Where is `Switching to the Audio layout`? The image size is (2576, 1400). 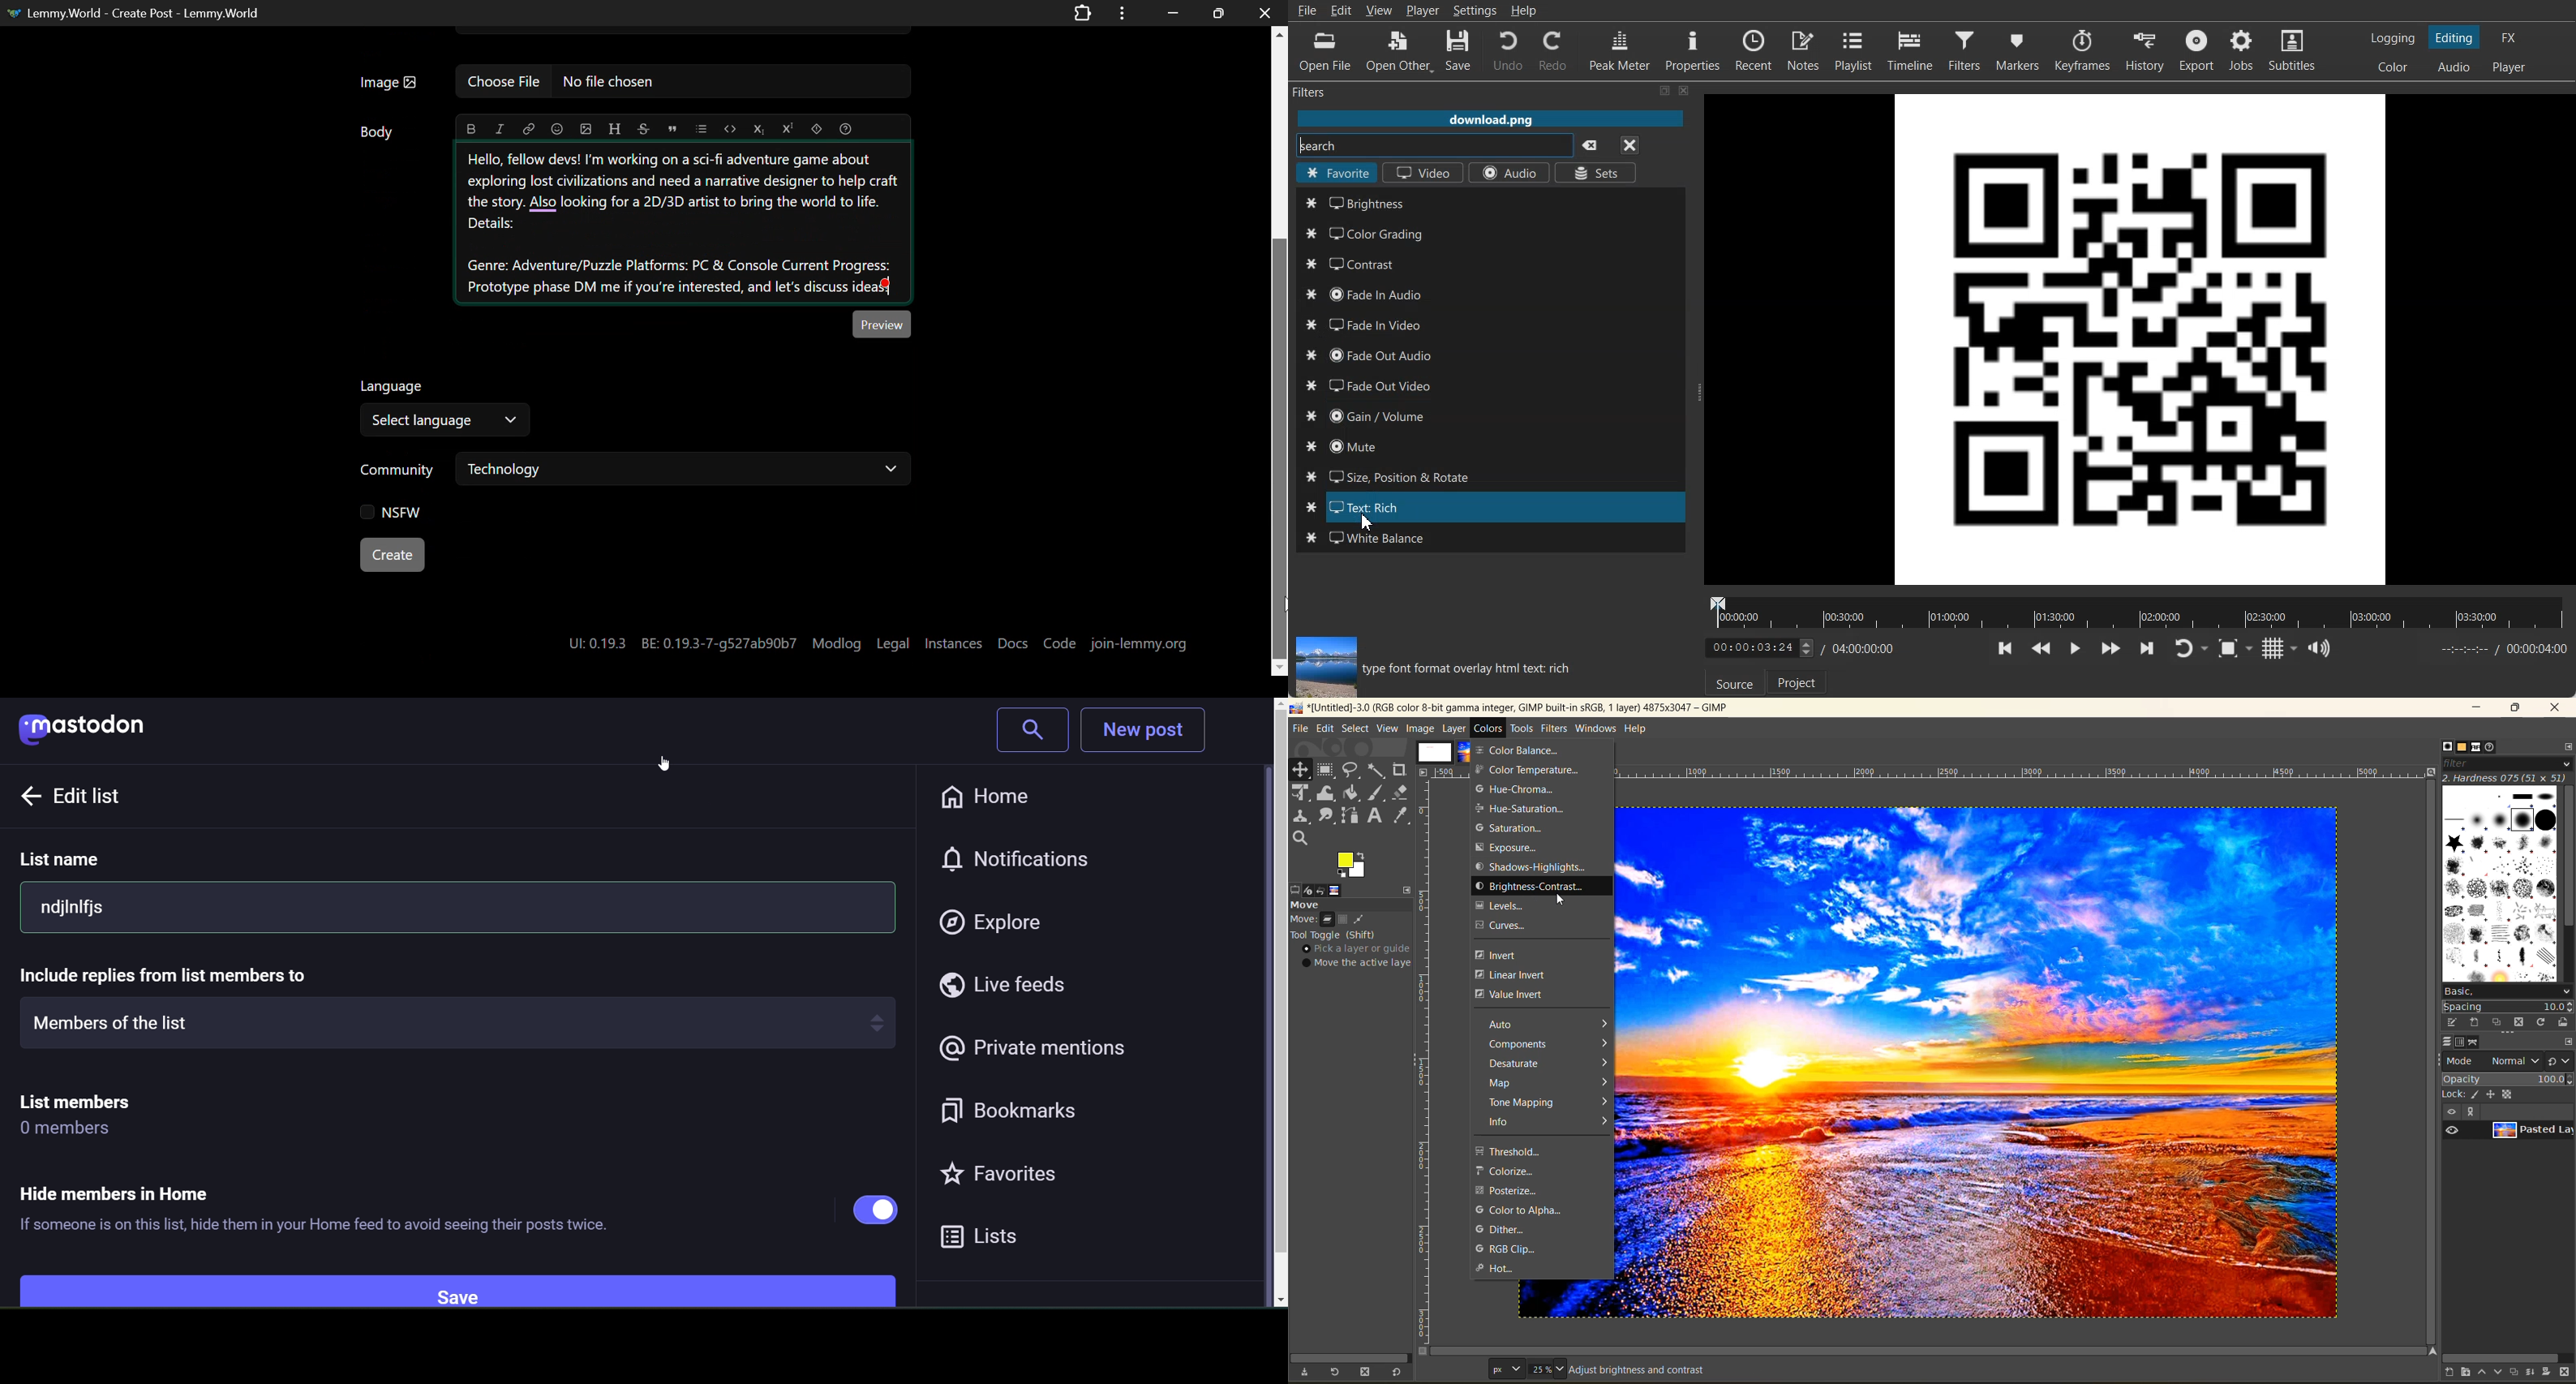 Switching to the Audio layout is located at coordinates (2455, 67).